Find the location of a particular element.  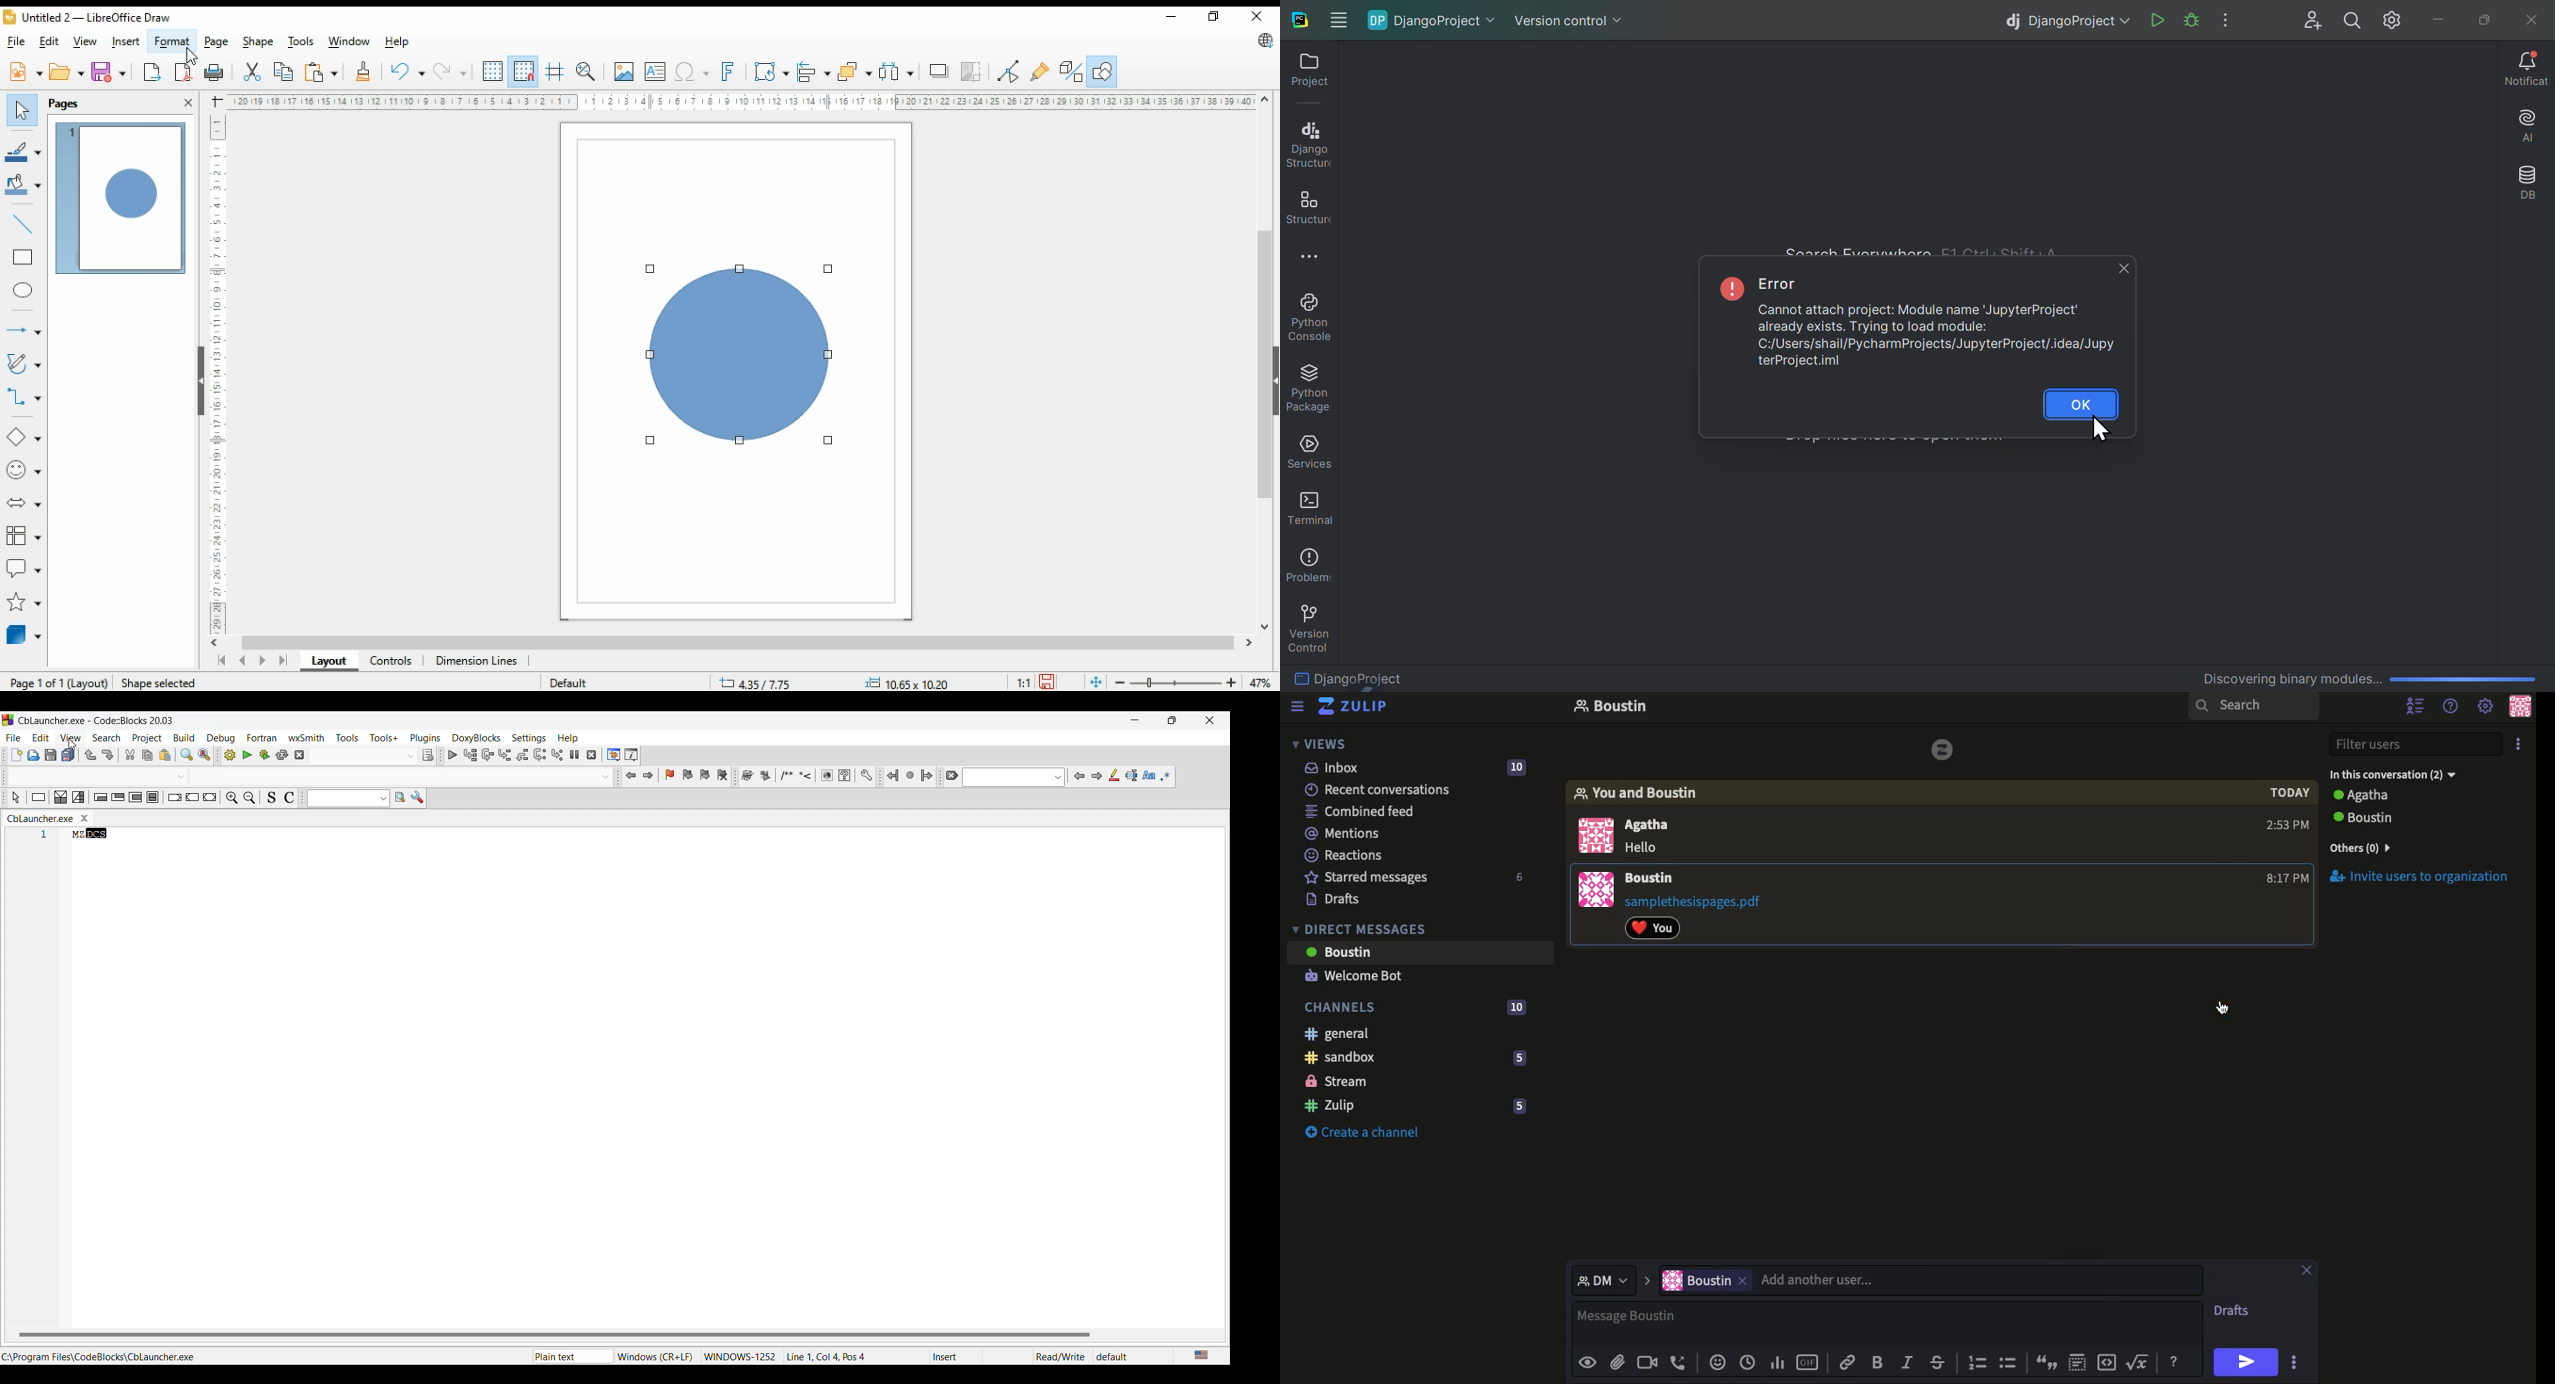

Version control is located at coordinates (1570, 16).